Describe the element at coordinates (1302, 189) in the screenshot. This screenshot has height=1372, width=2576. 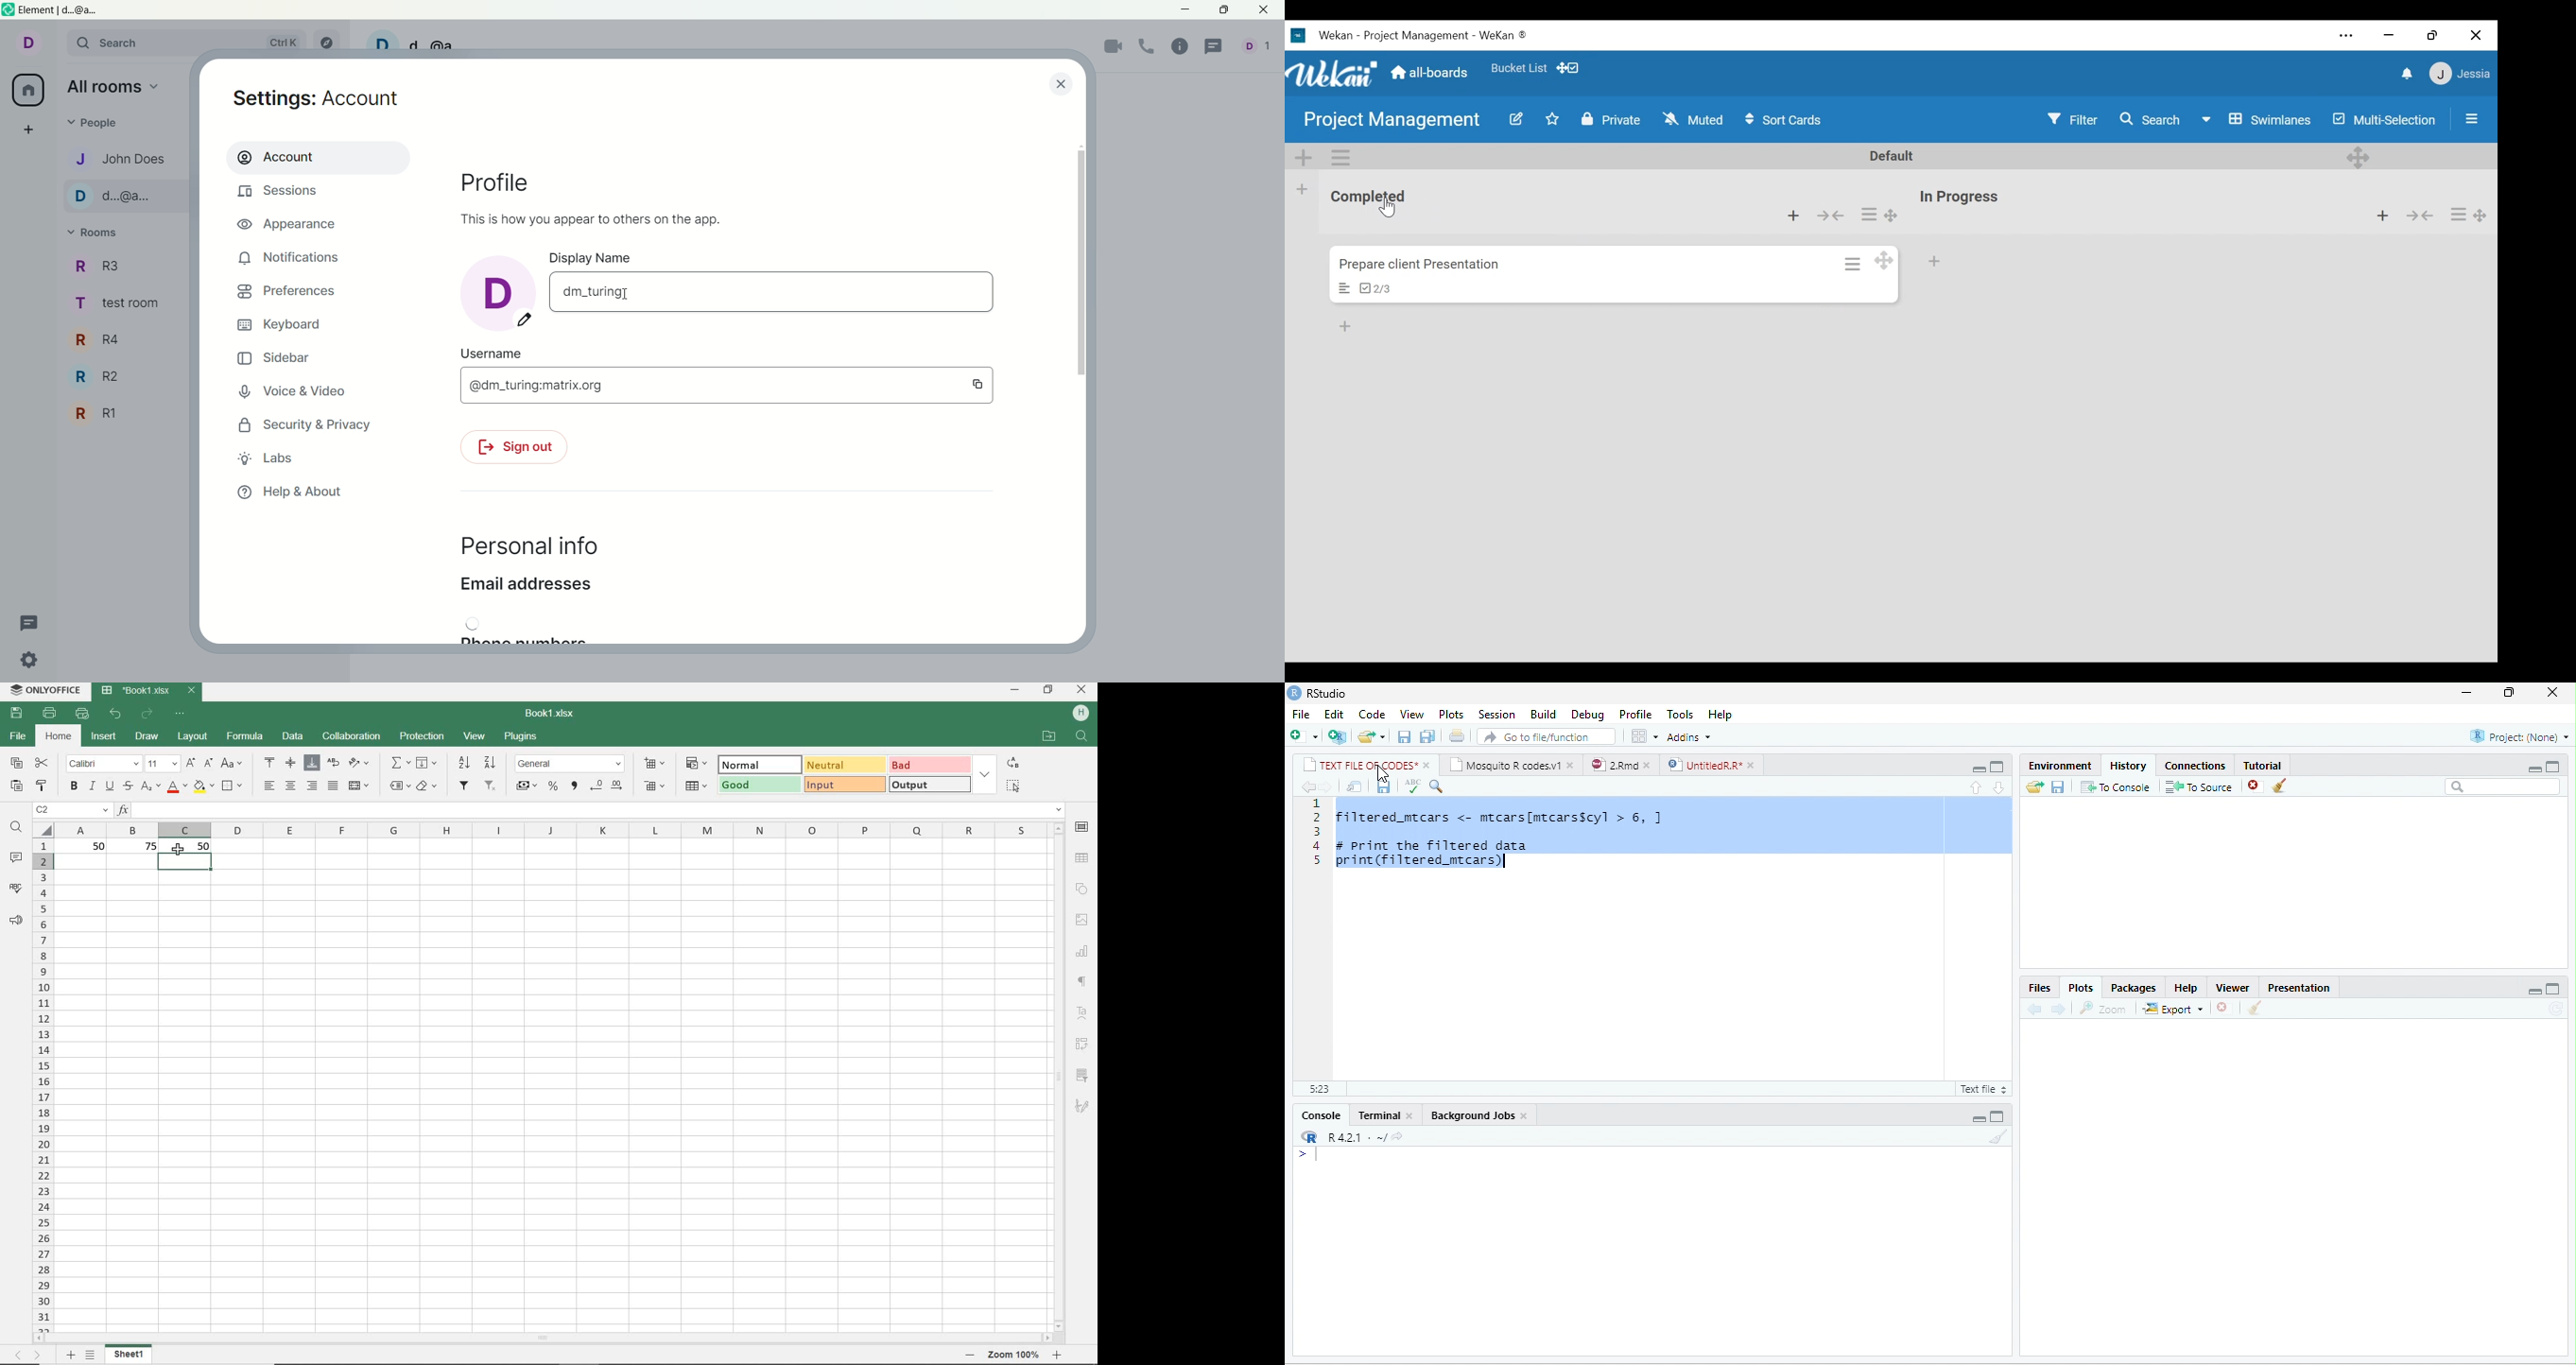
I see `Add list` at that location.